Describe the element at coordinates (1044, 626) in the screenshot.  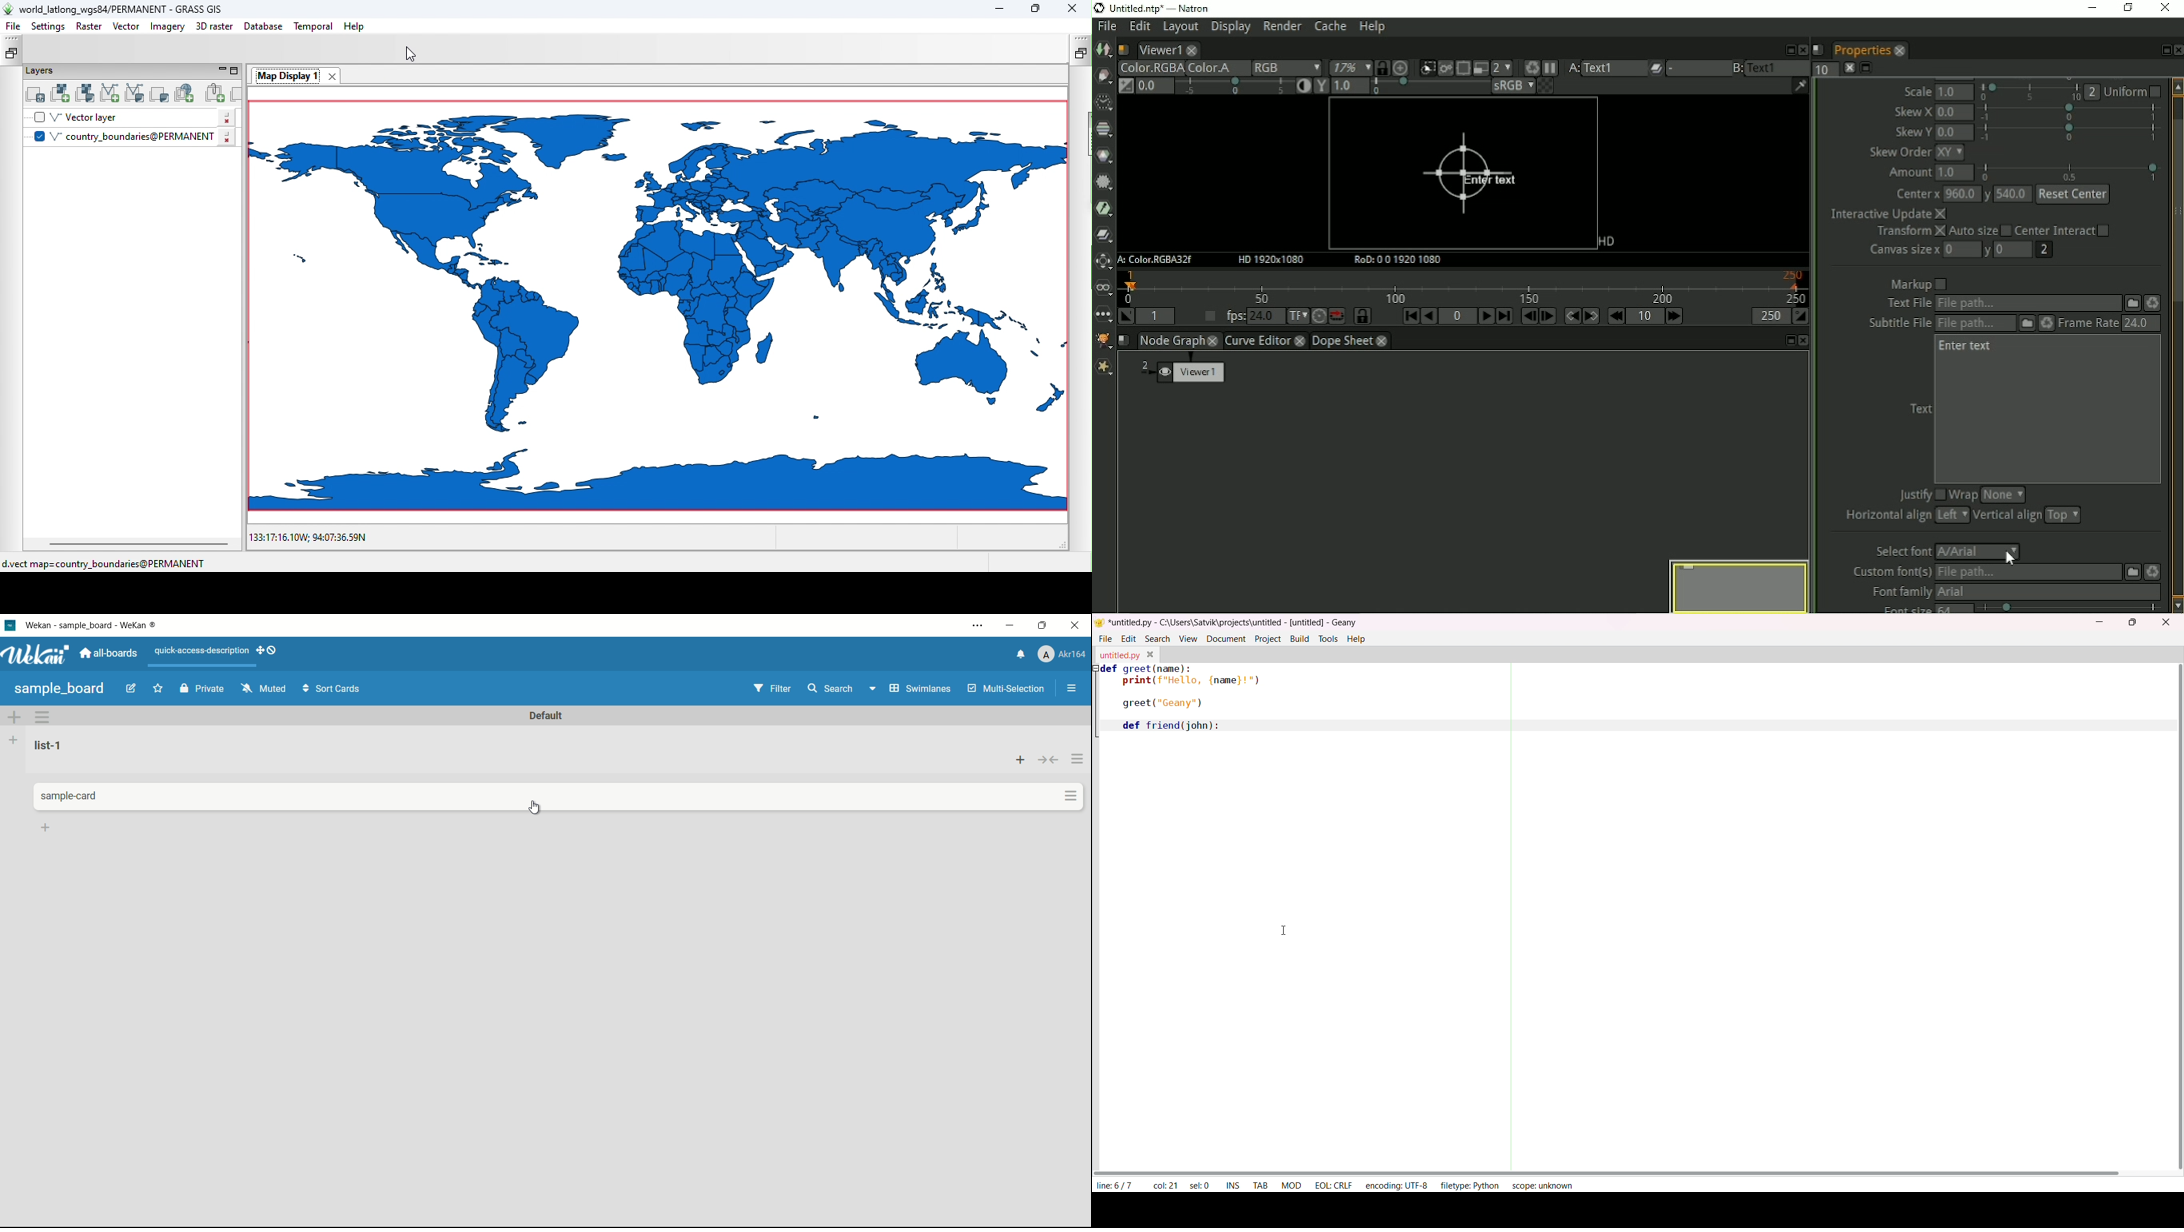
I see `maximize` at that location.